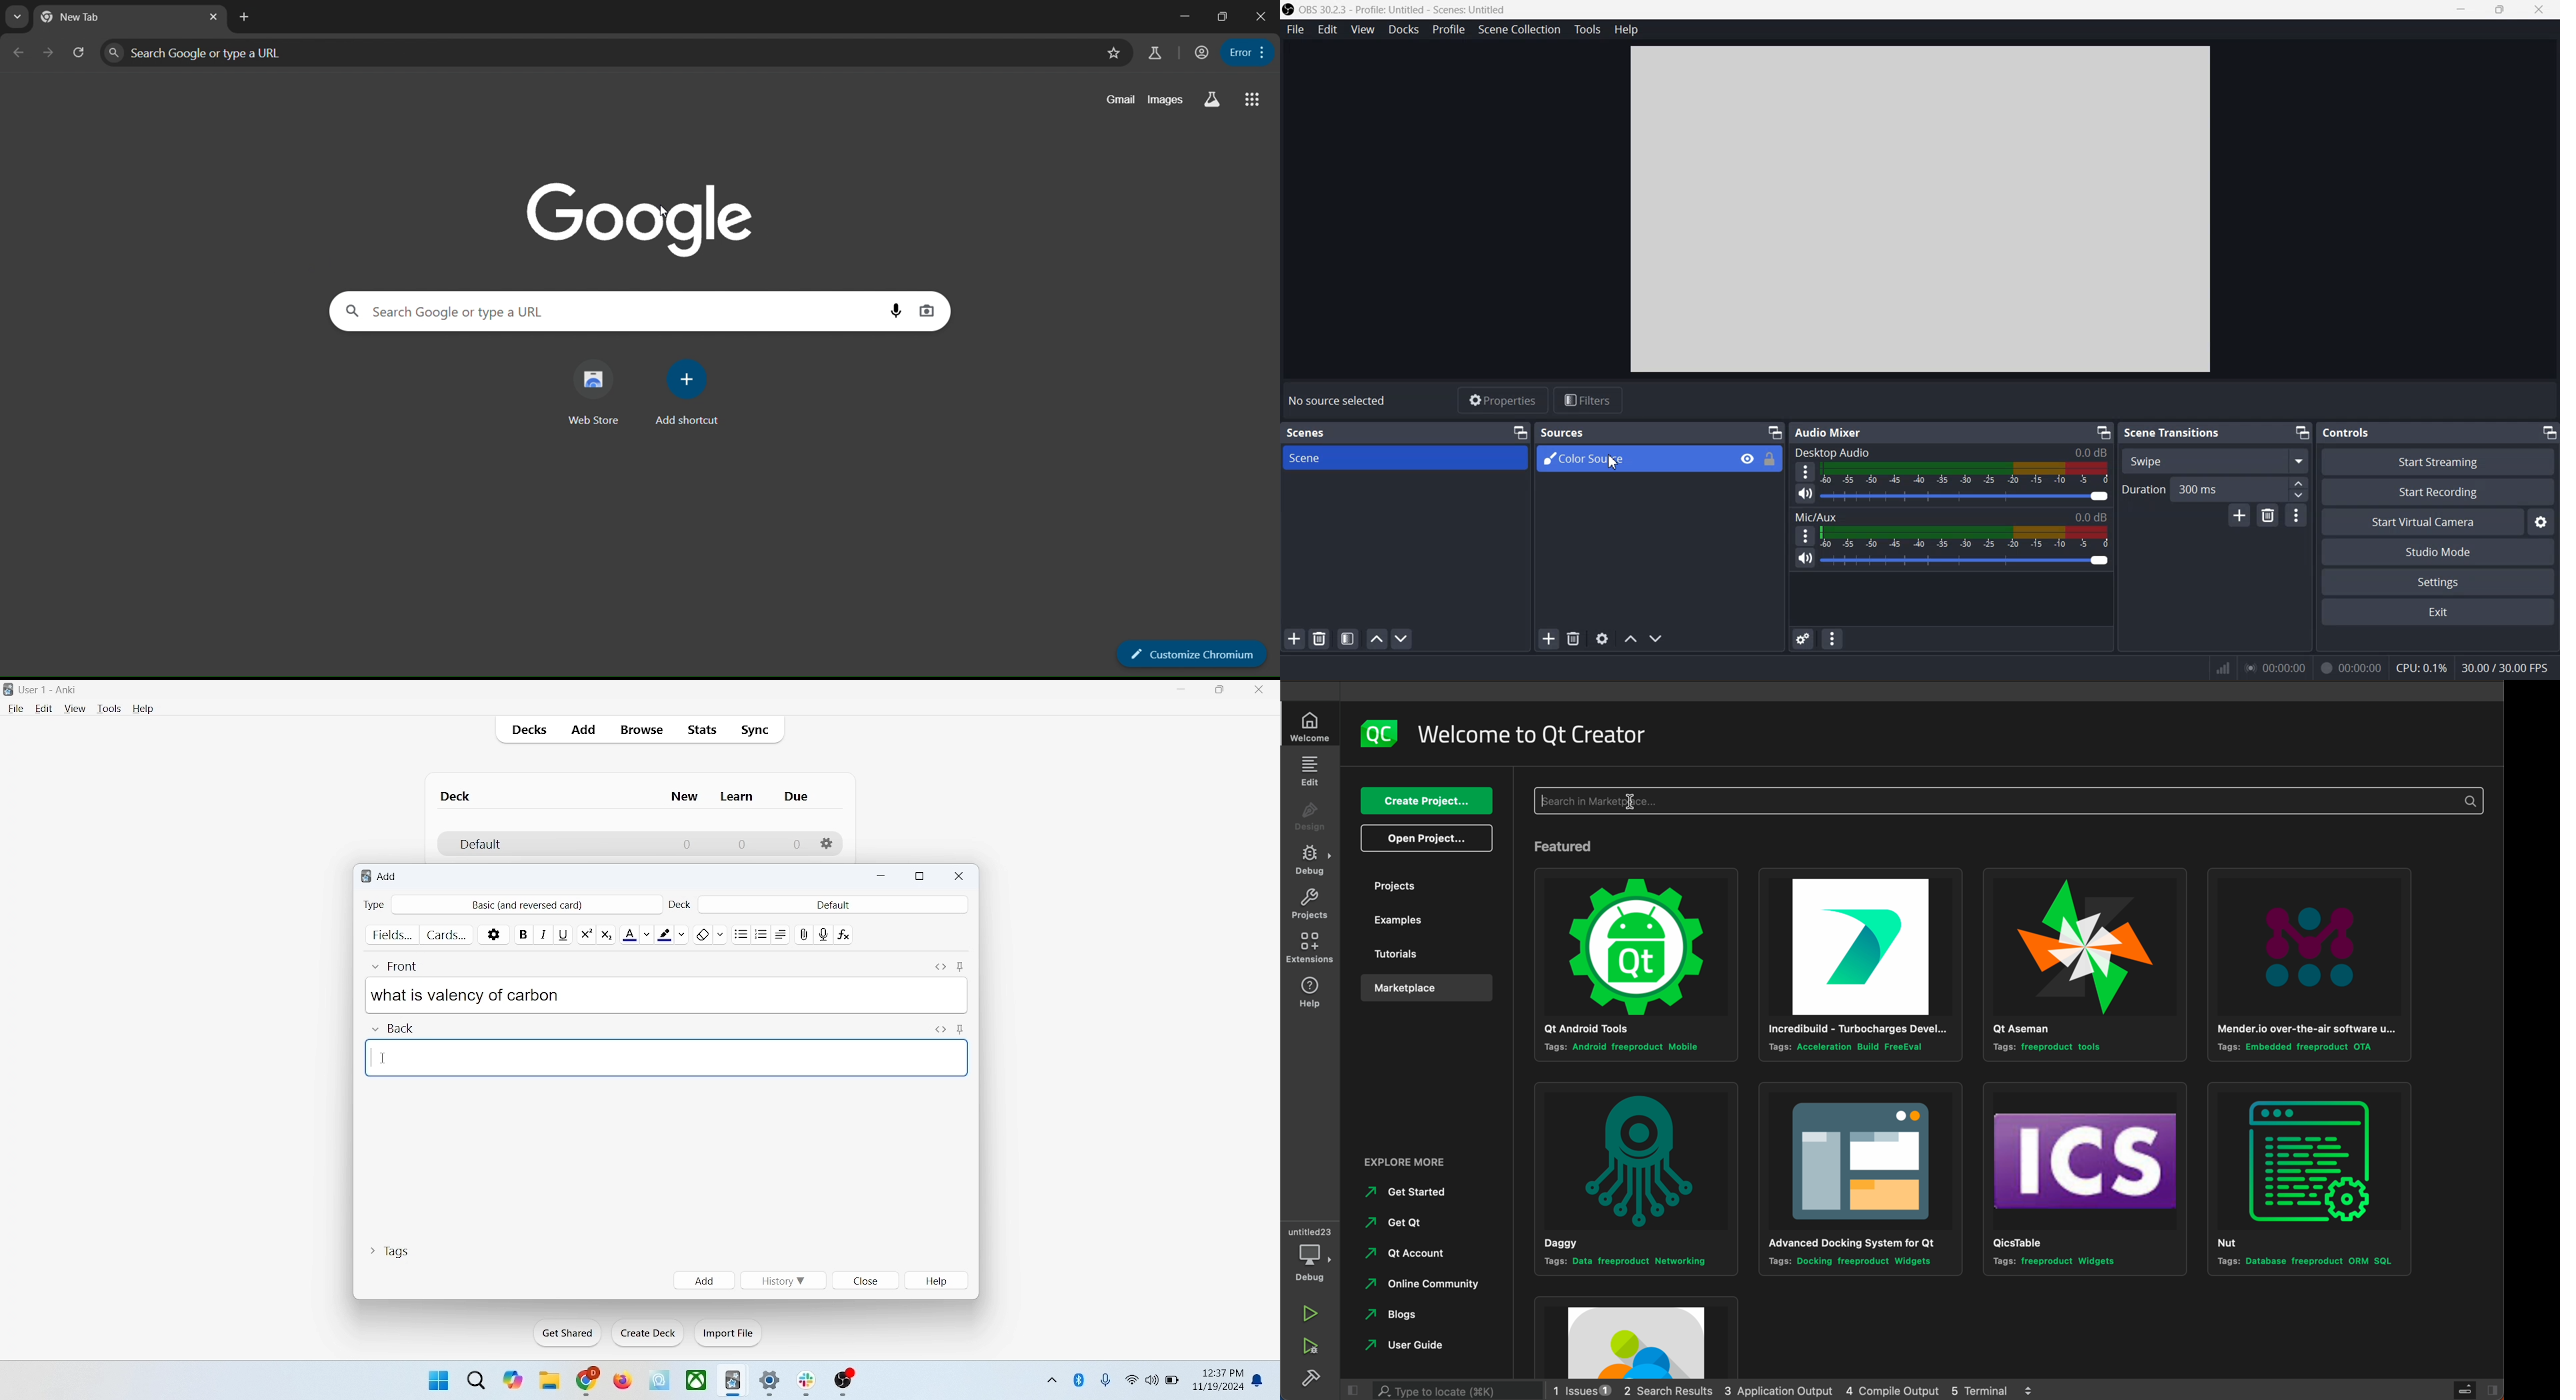 This screenshot has height=1400, width=2576. I want to click on Audio Mixer, so click(1828, 432).